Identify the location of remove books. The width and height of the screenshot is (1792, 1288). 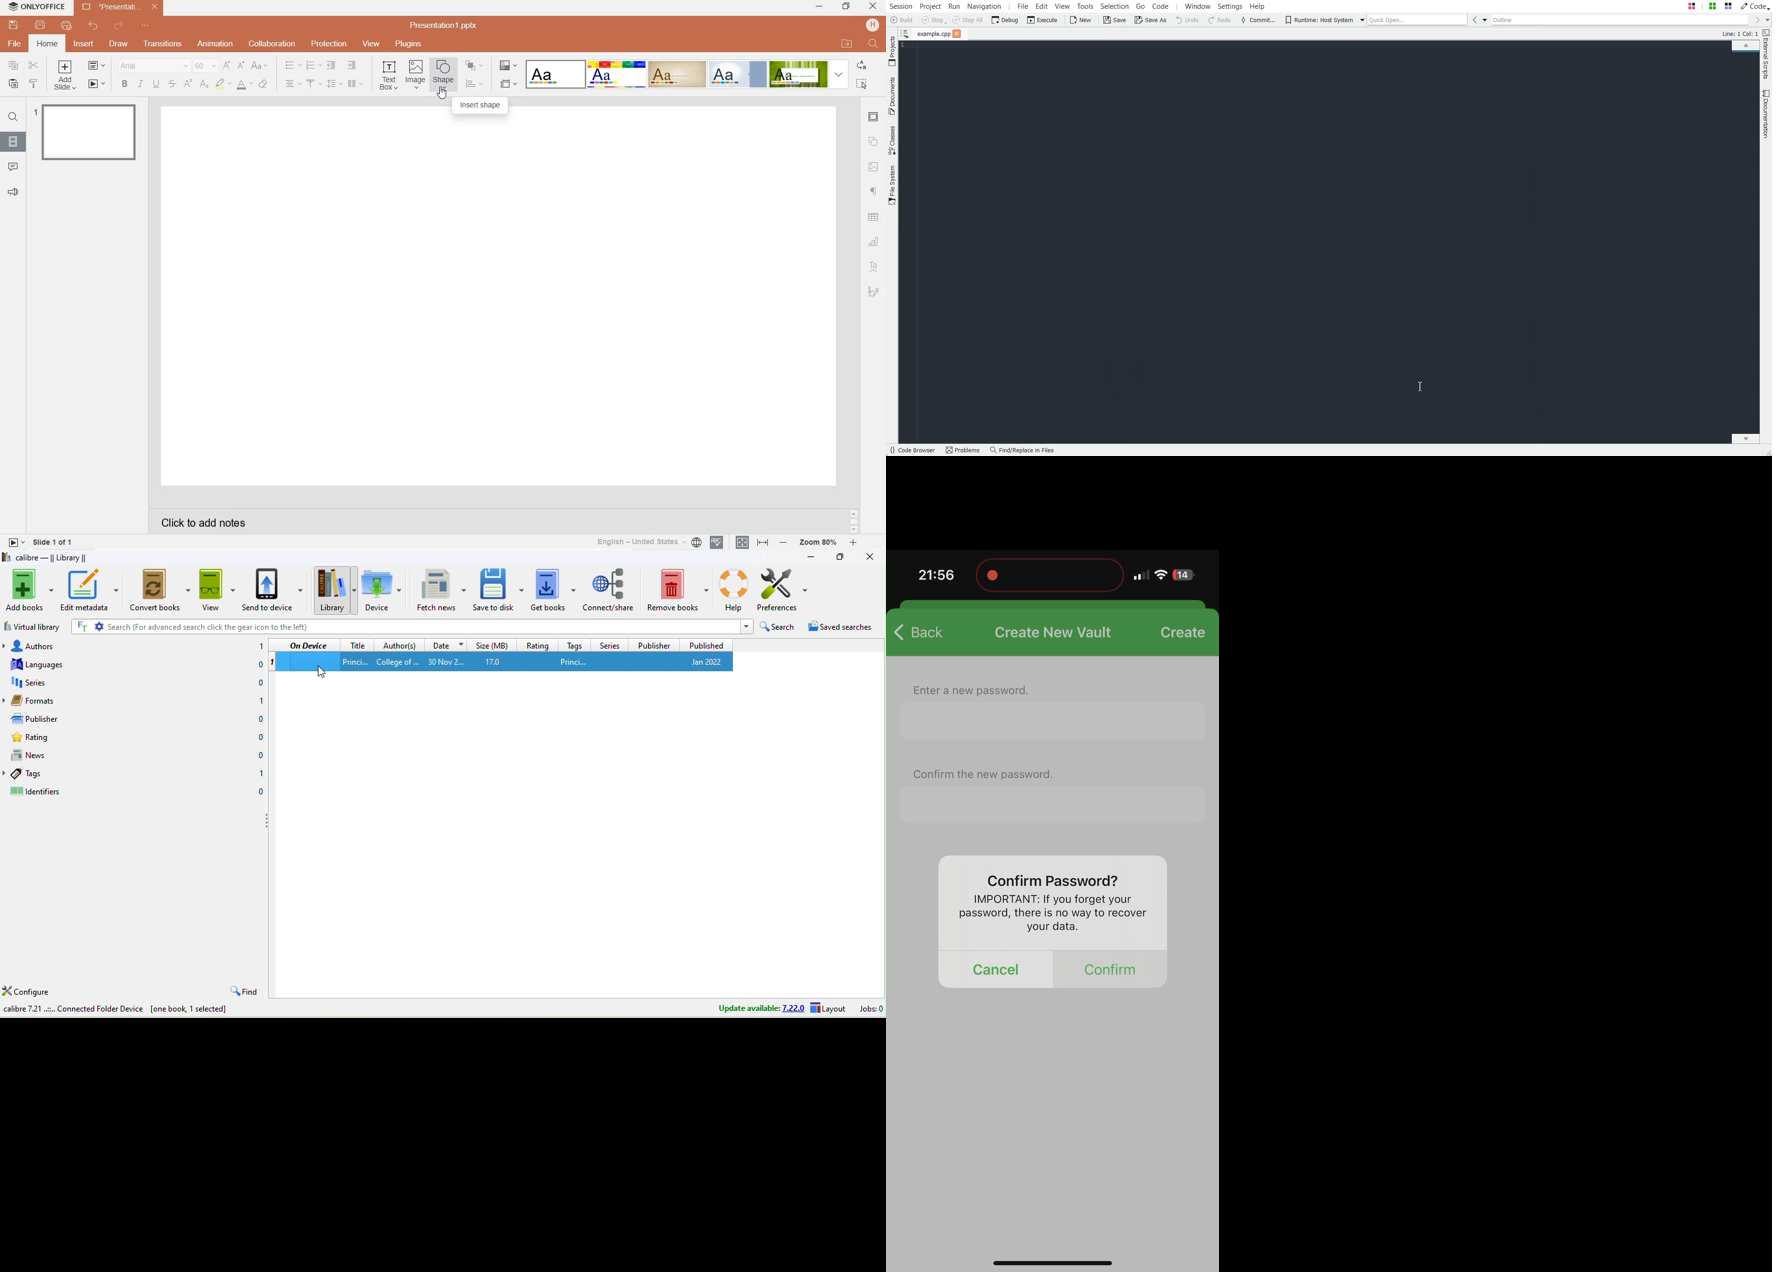
(678, 588).